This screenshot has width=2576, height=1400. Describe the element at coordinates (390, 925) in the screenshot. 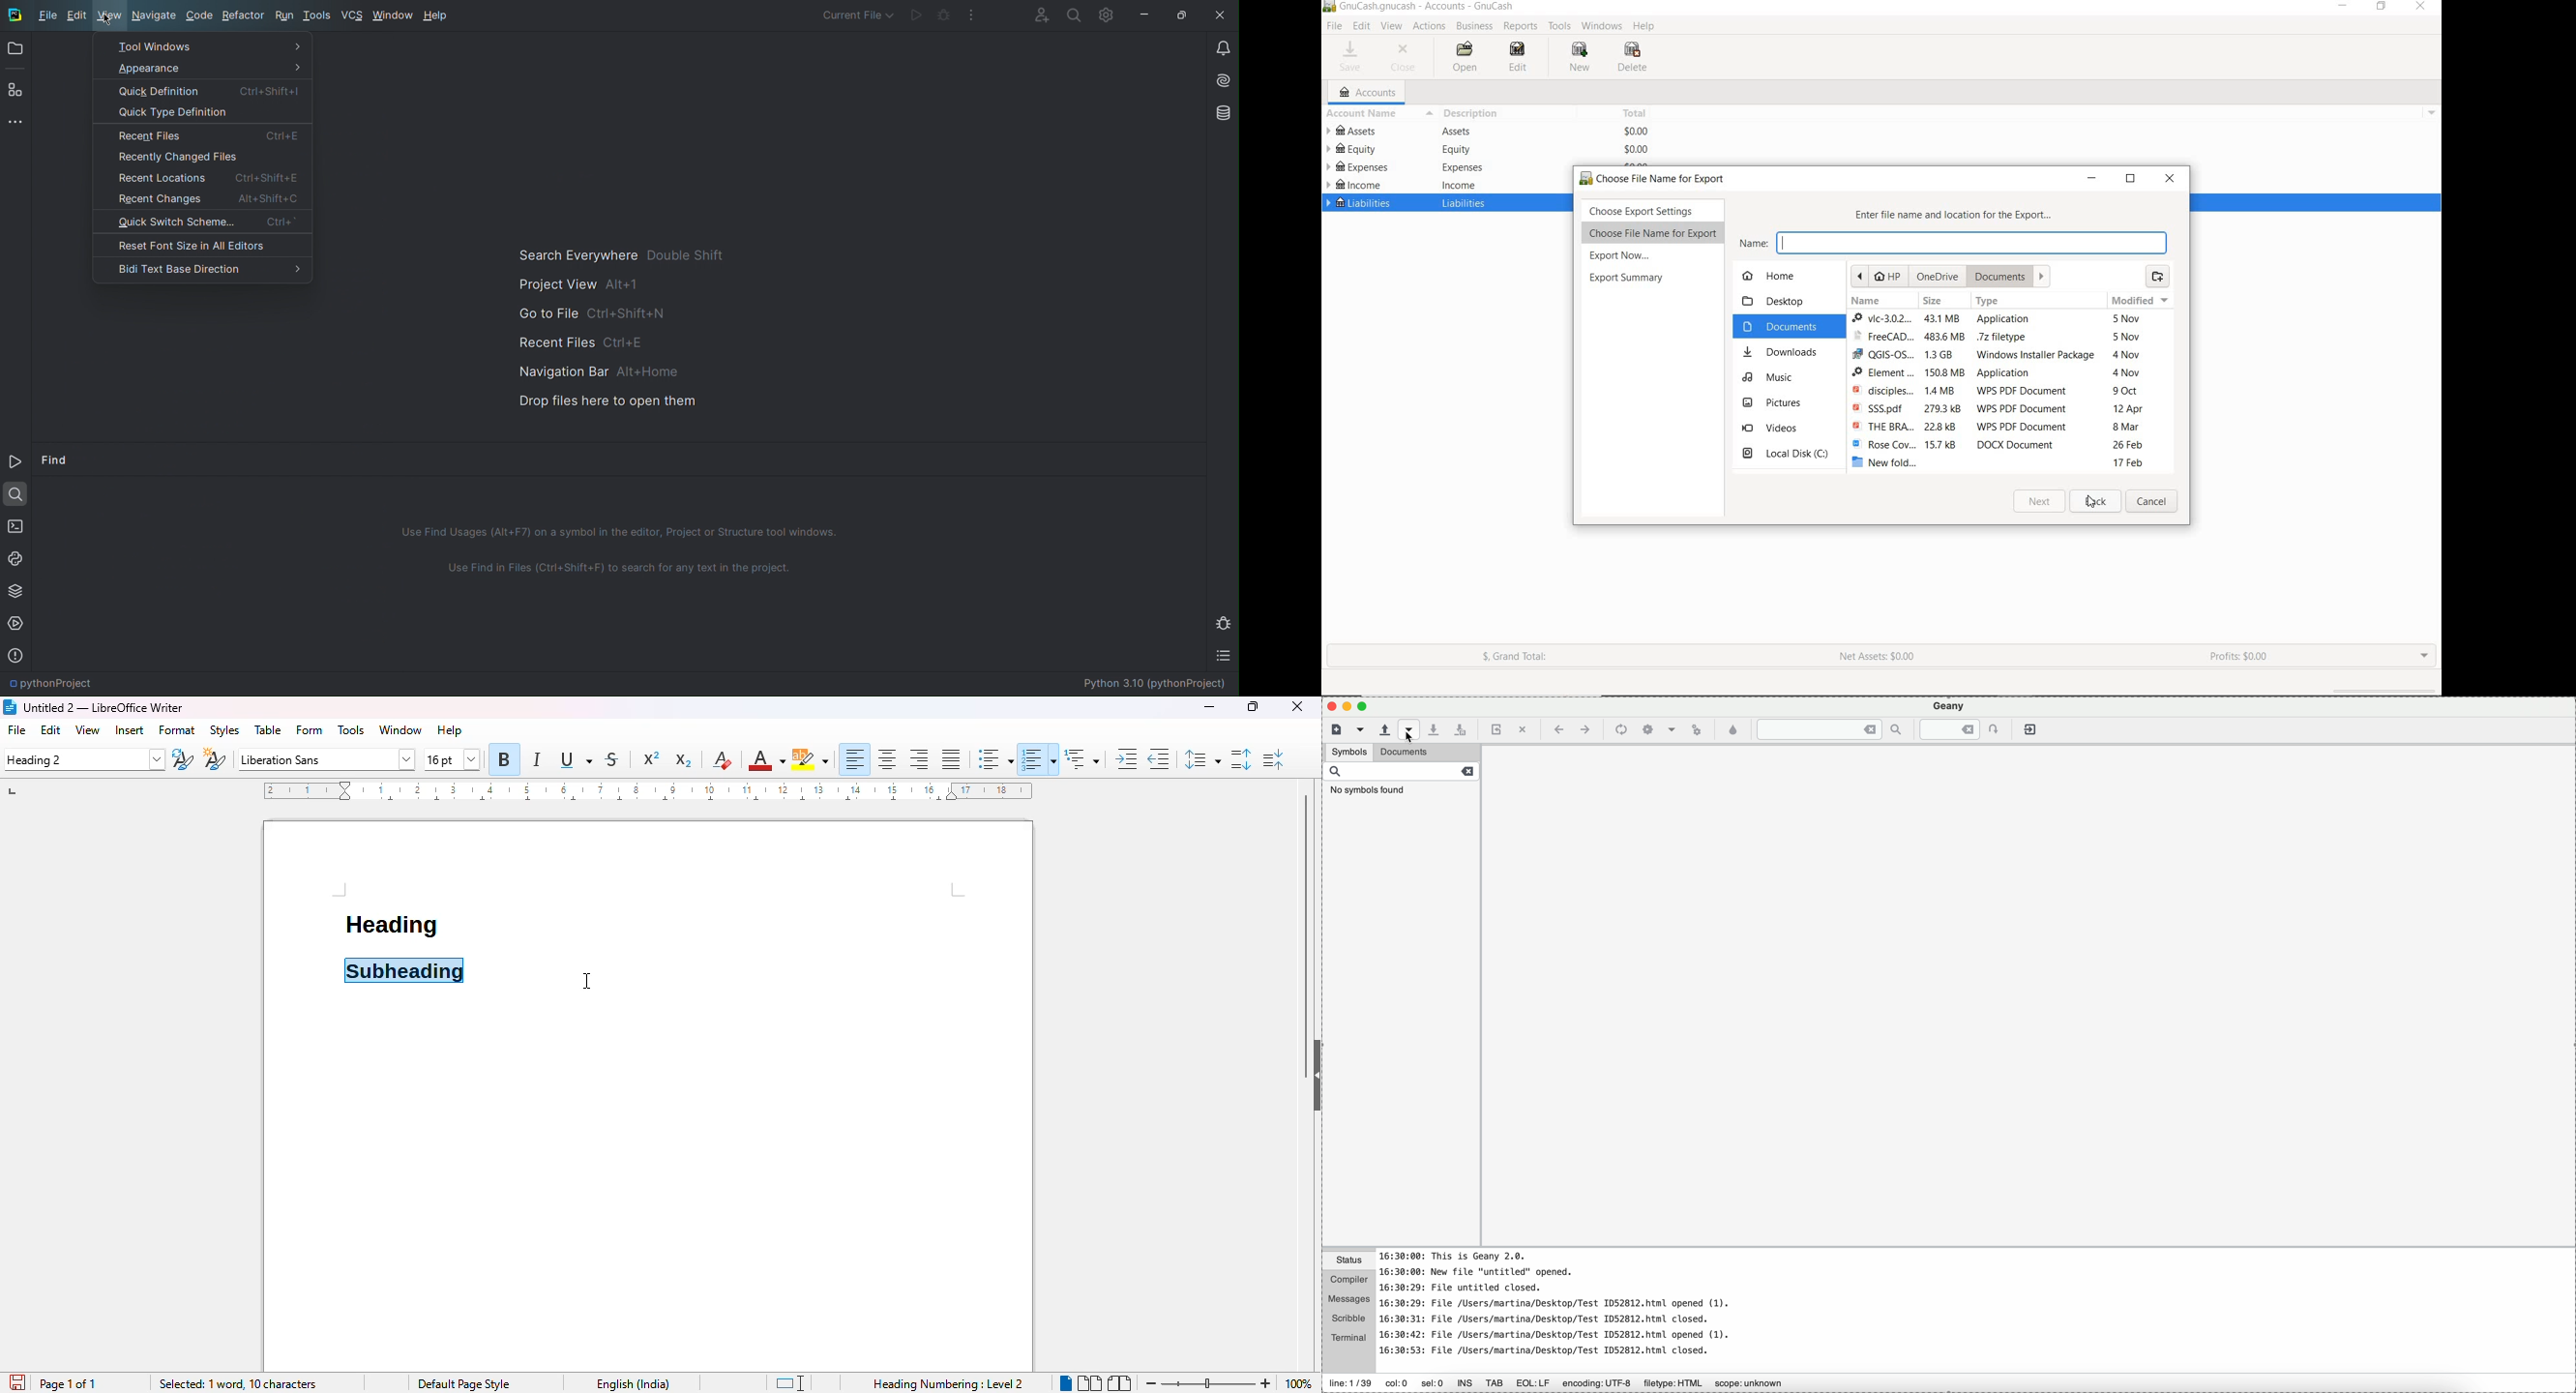

I see `heading` at that location.